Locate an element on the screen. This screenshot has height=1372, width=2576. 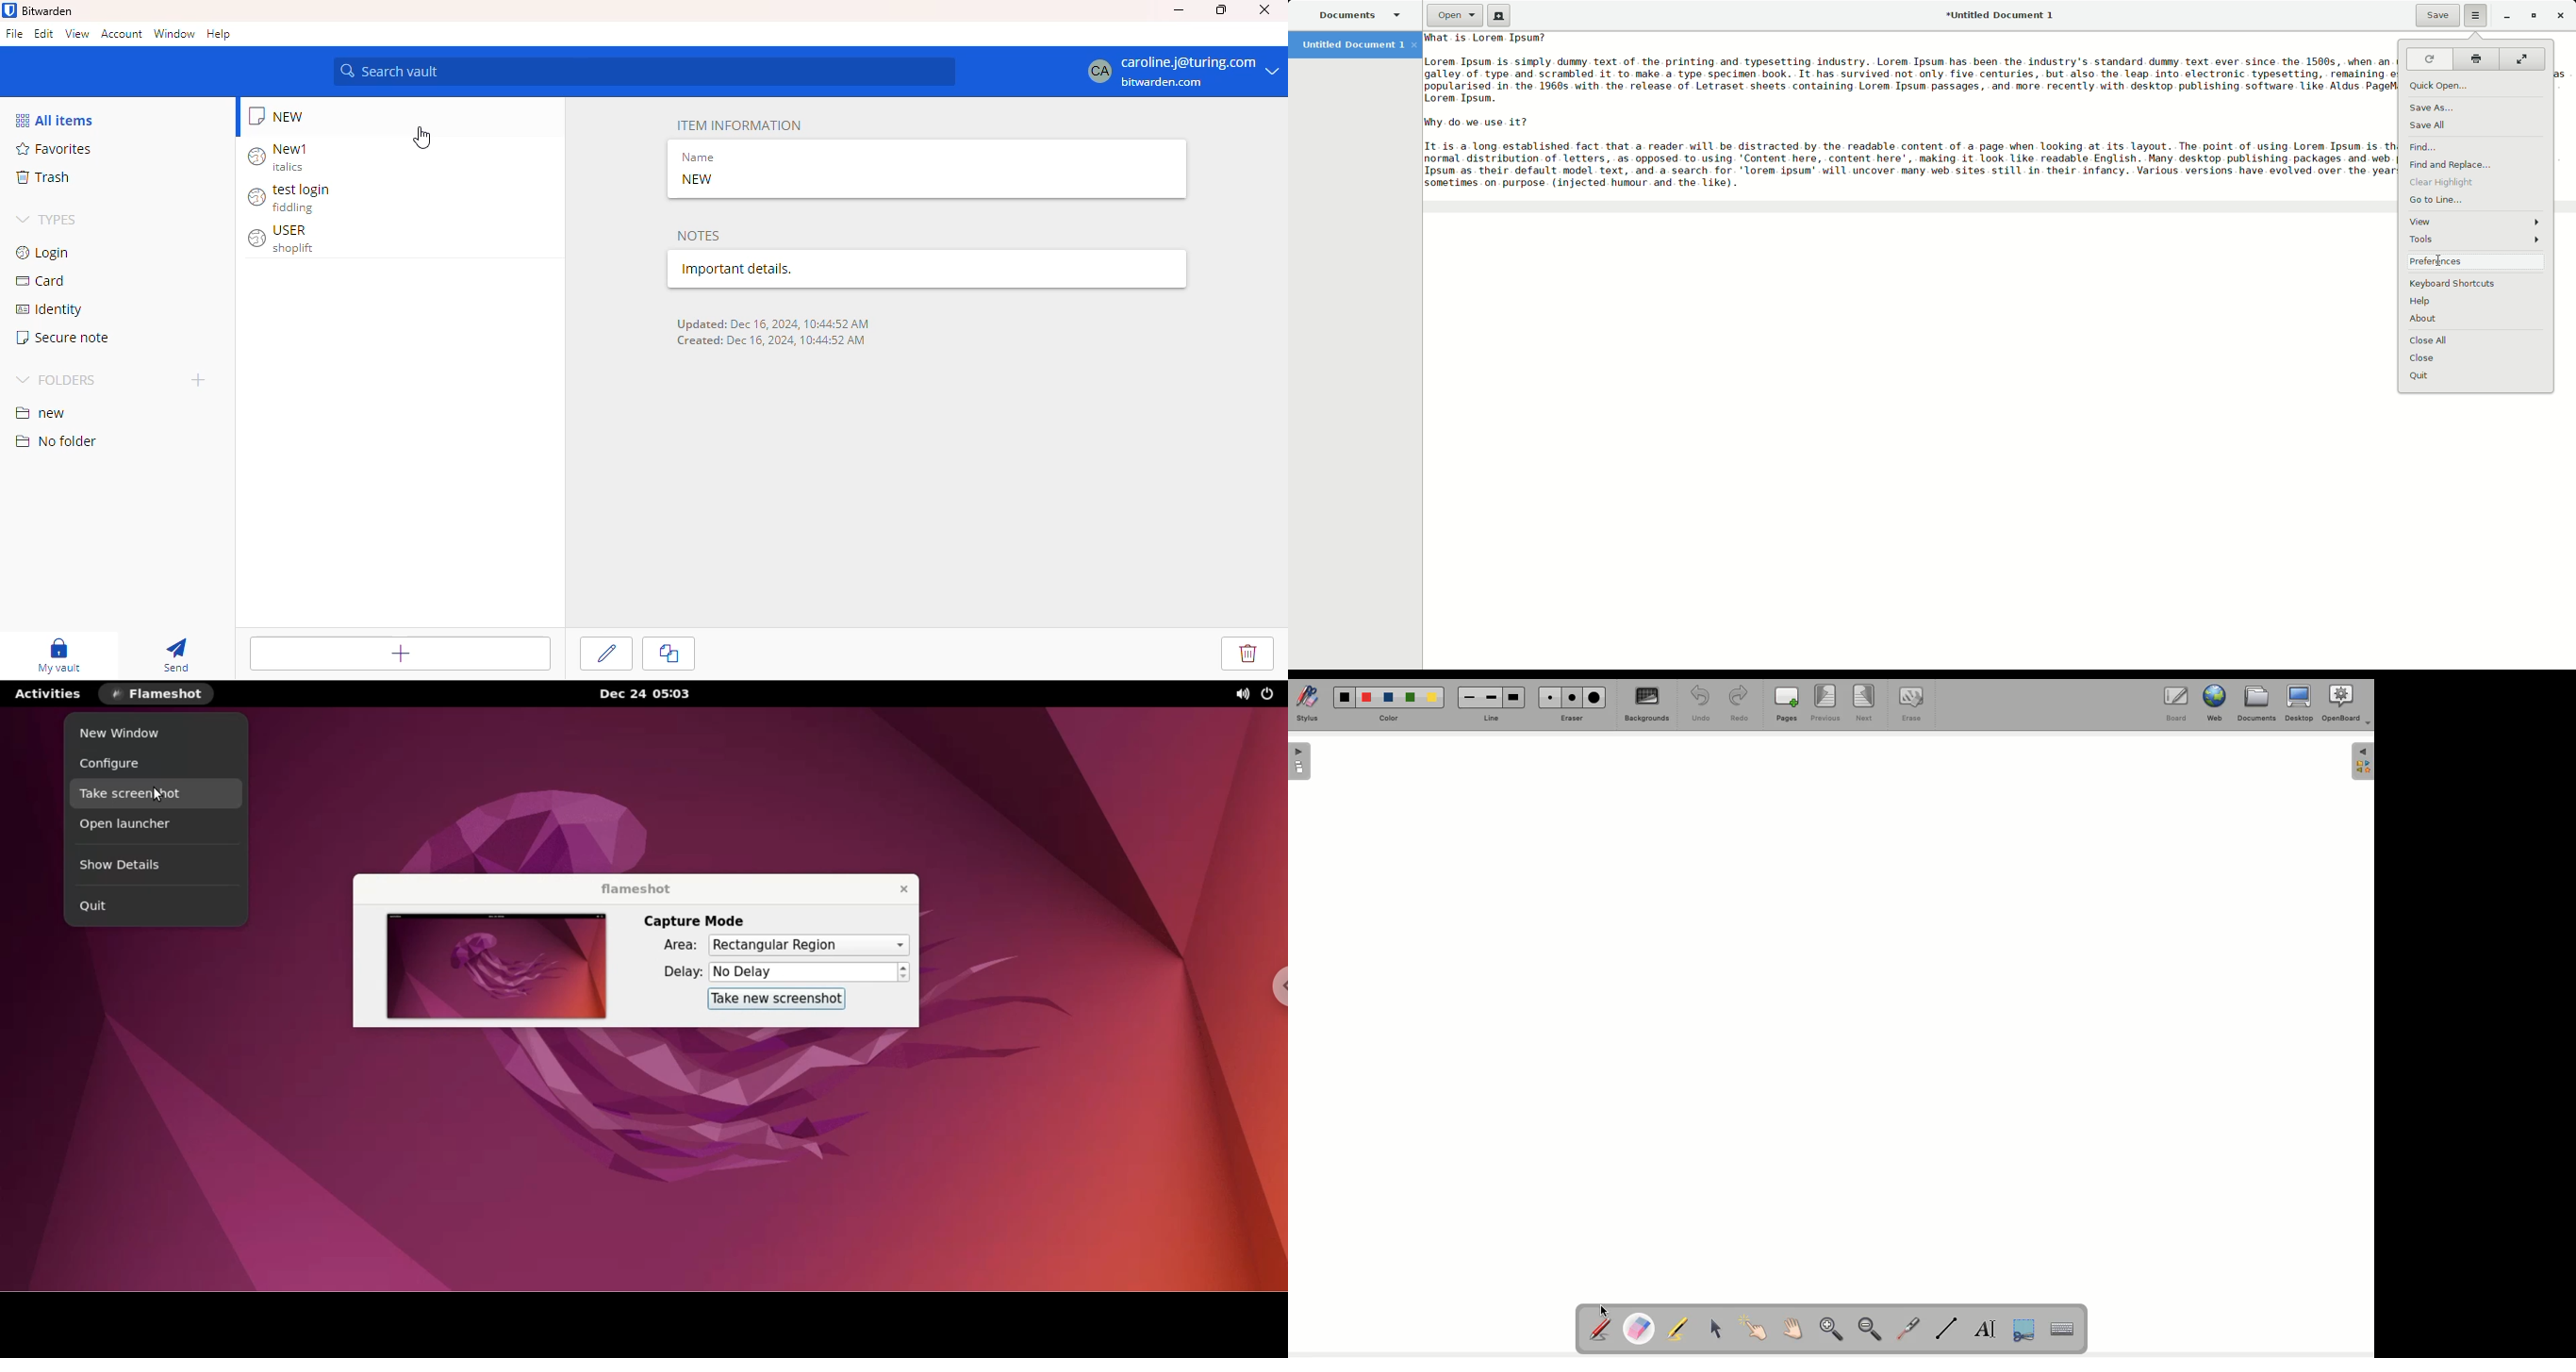
favorites is located at coordinates (58, 148).